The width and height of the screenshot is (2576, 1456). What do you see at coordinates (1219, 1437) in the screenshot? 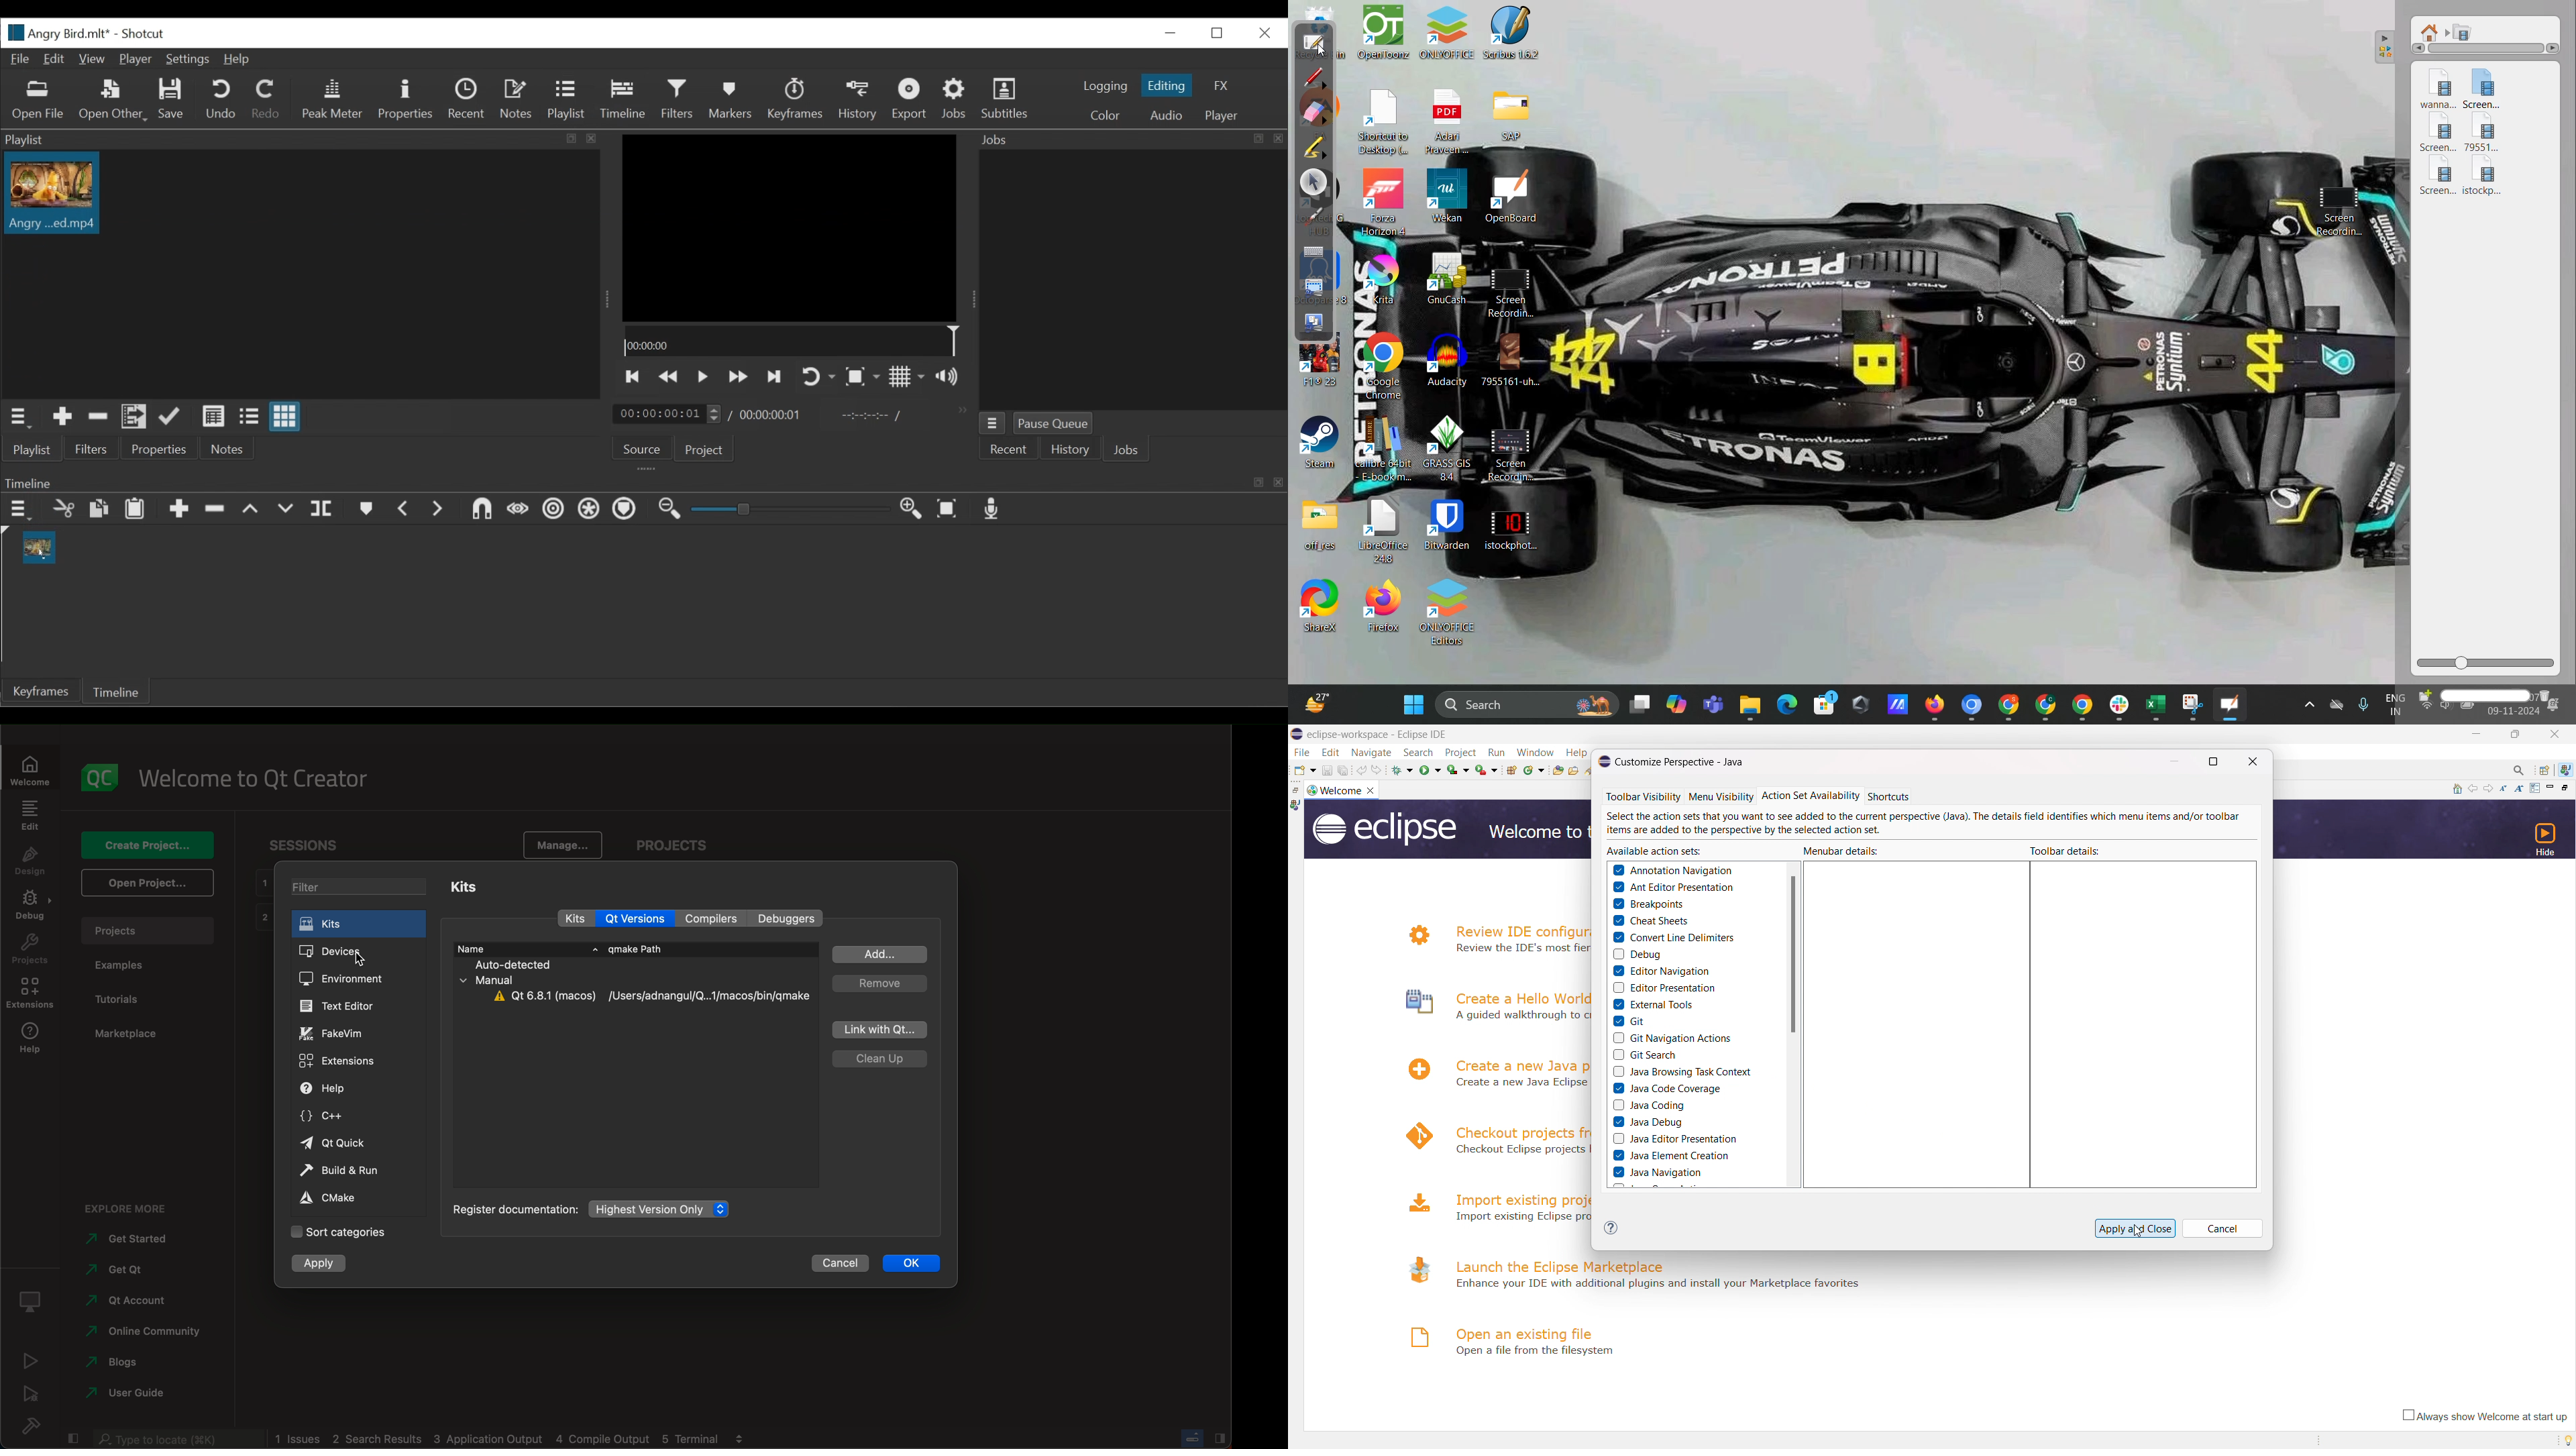
I see `hide/show right sidebar` at bounding box center [1219, 1437].